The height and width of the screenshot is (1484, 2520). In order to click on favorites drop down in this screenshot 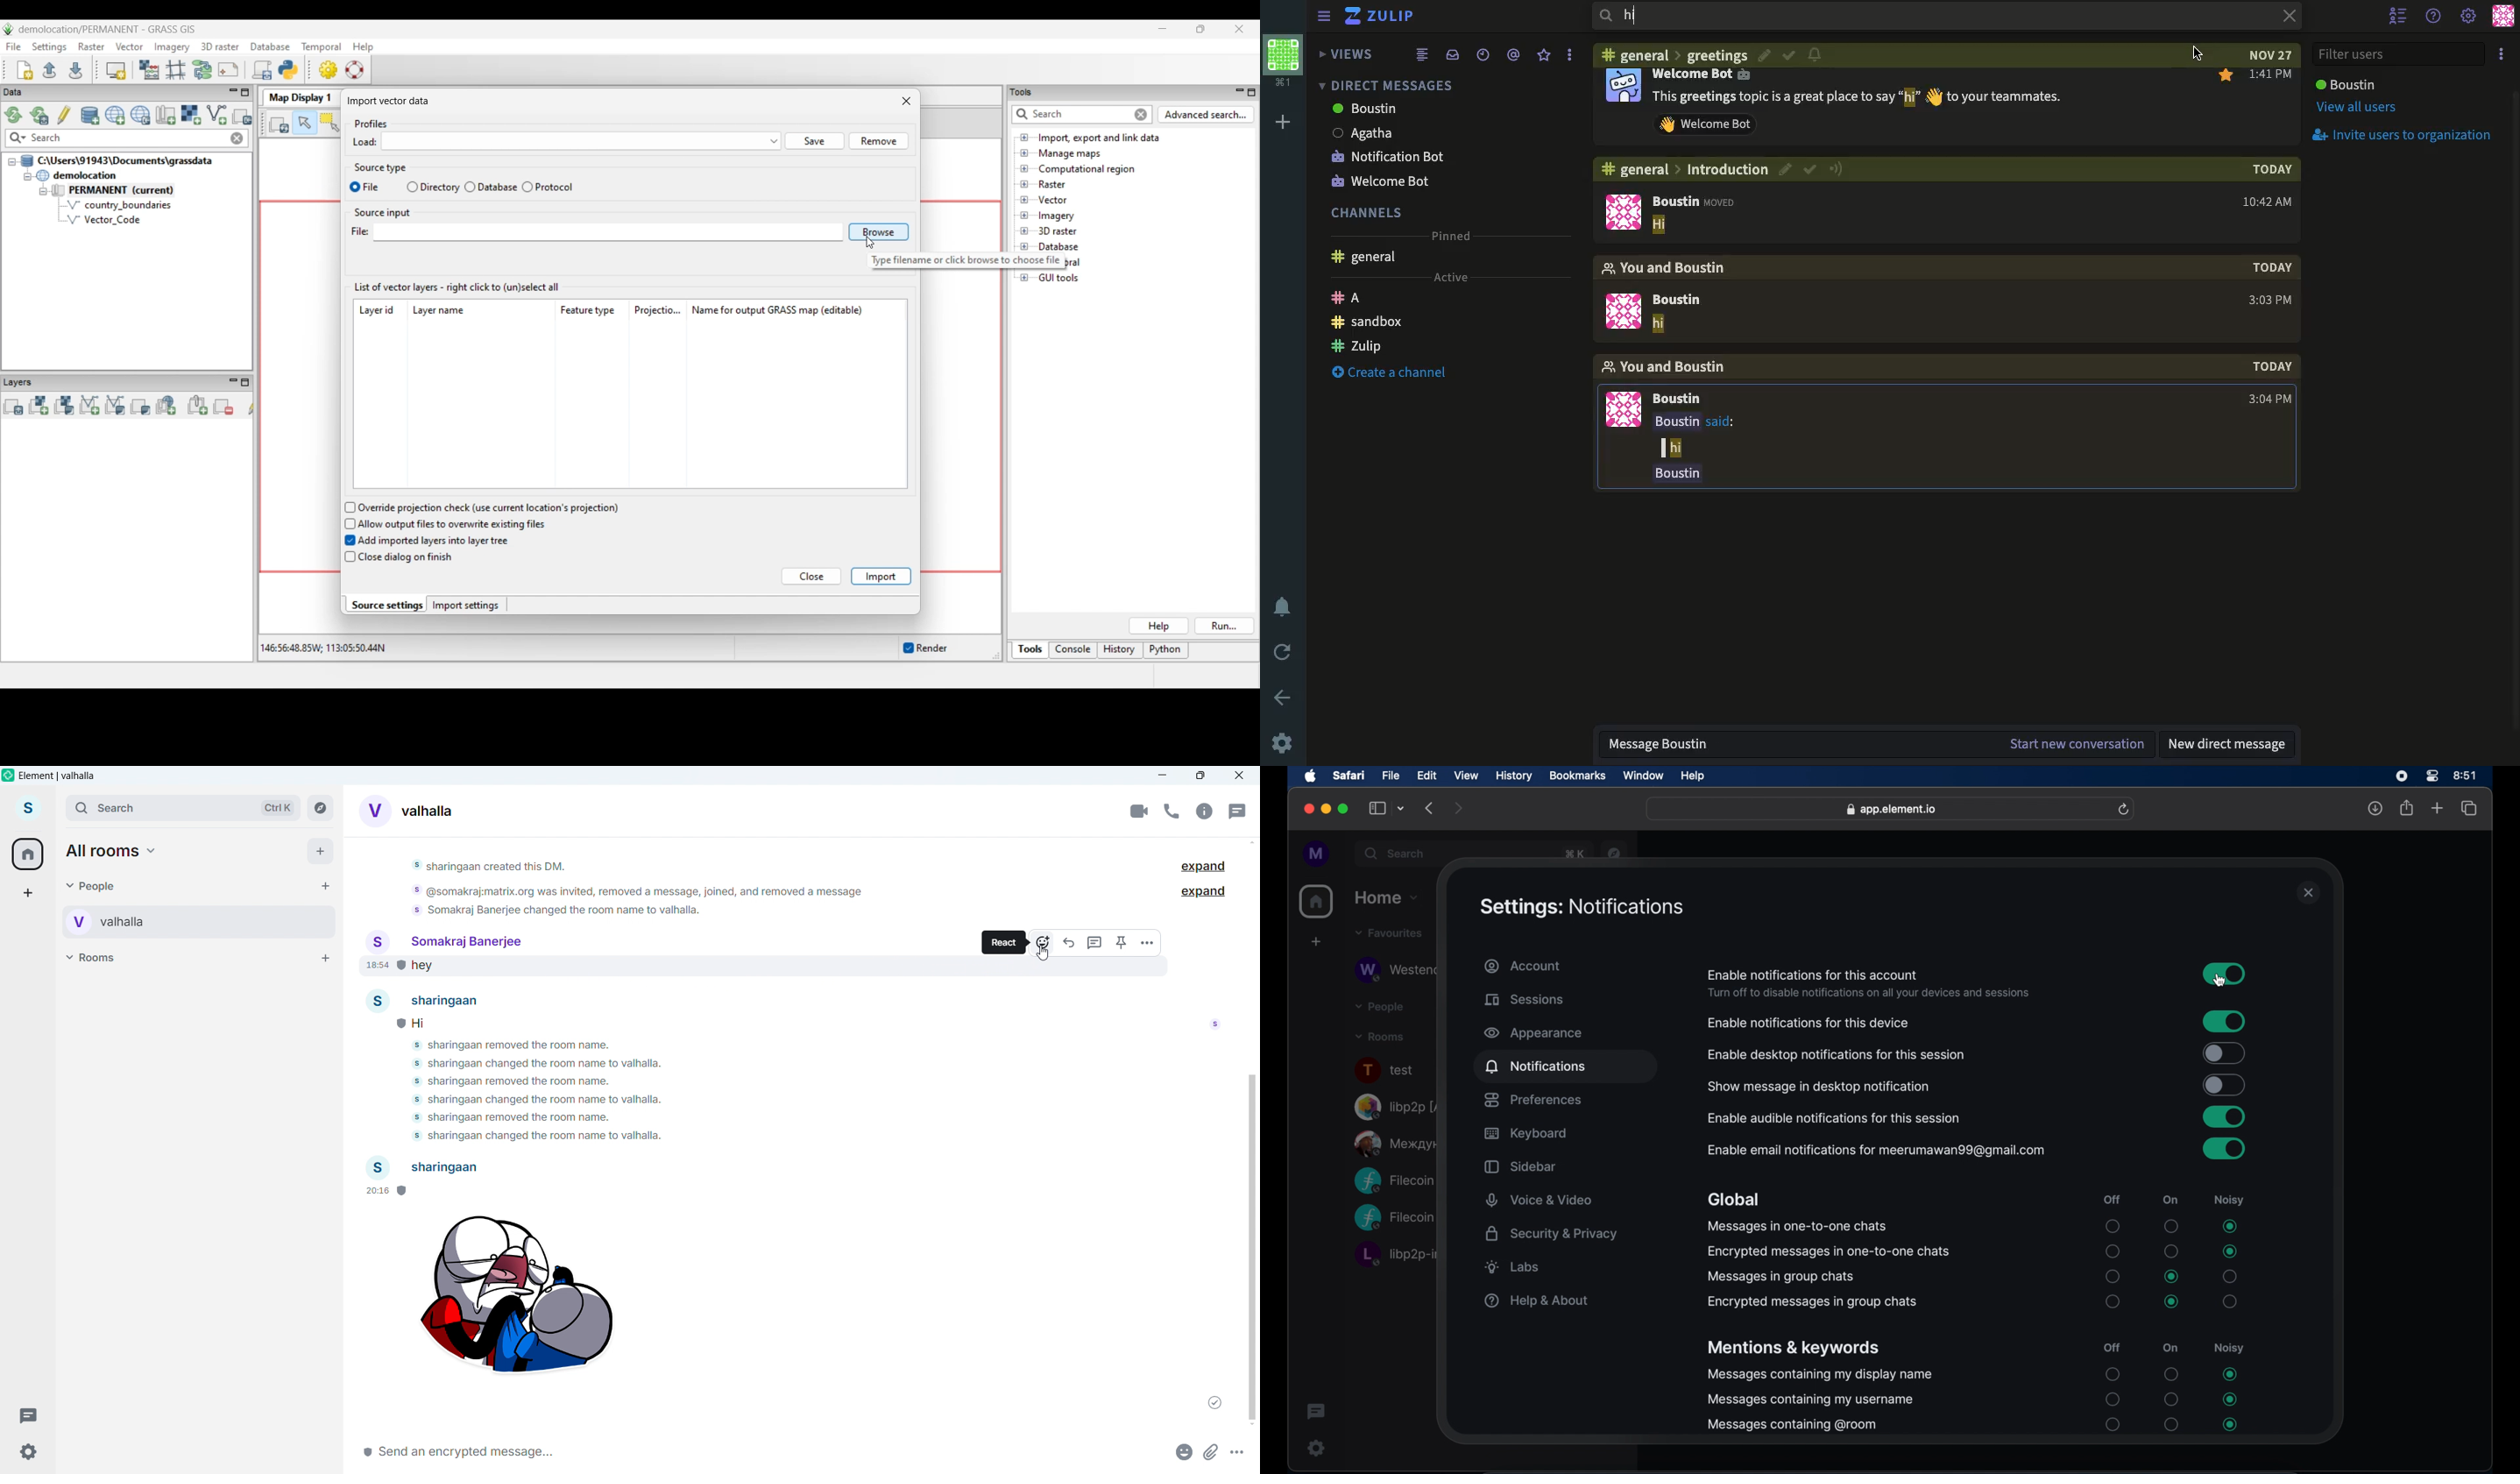, I will do `click(1387, 934)`.